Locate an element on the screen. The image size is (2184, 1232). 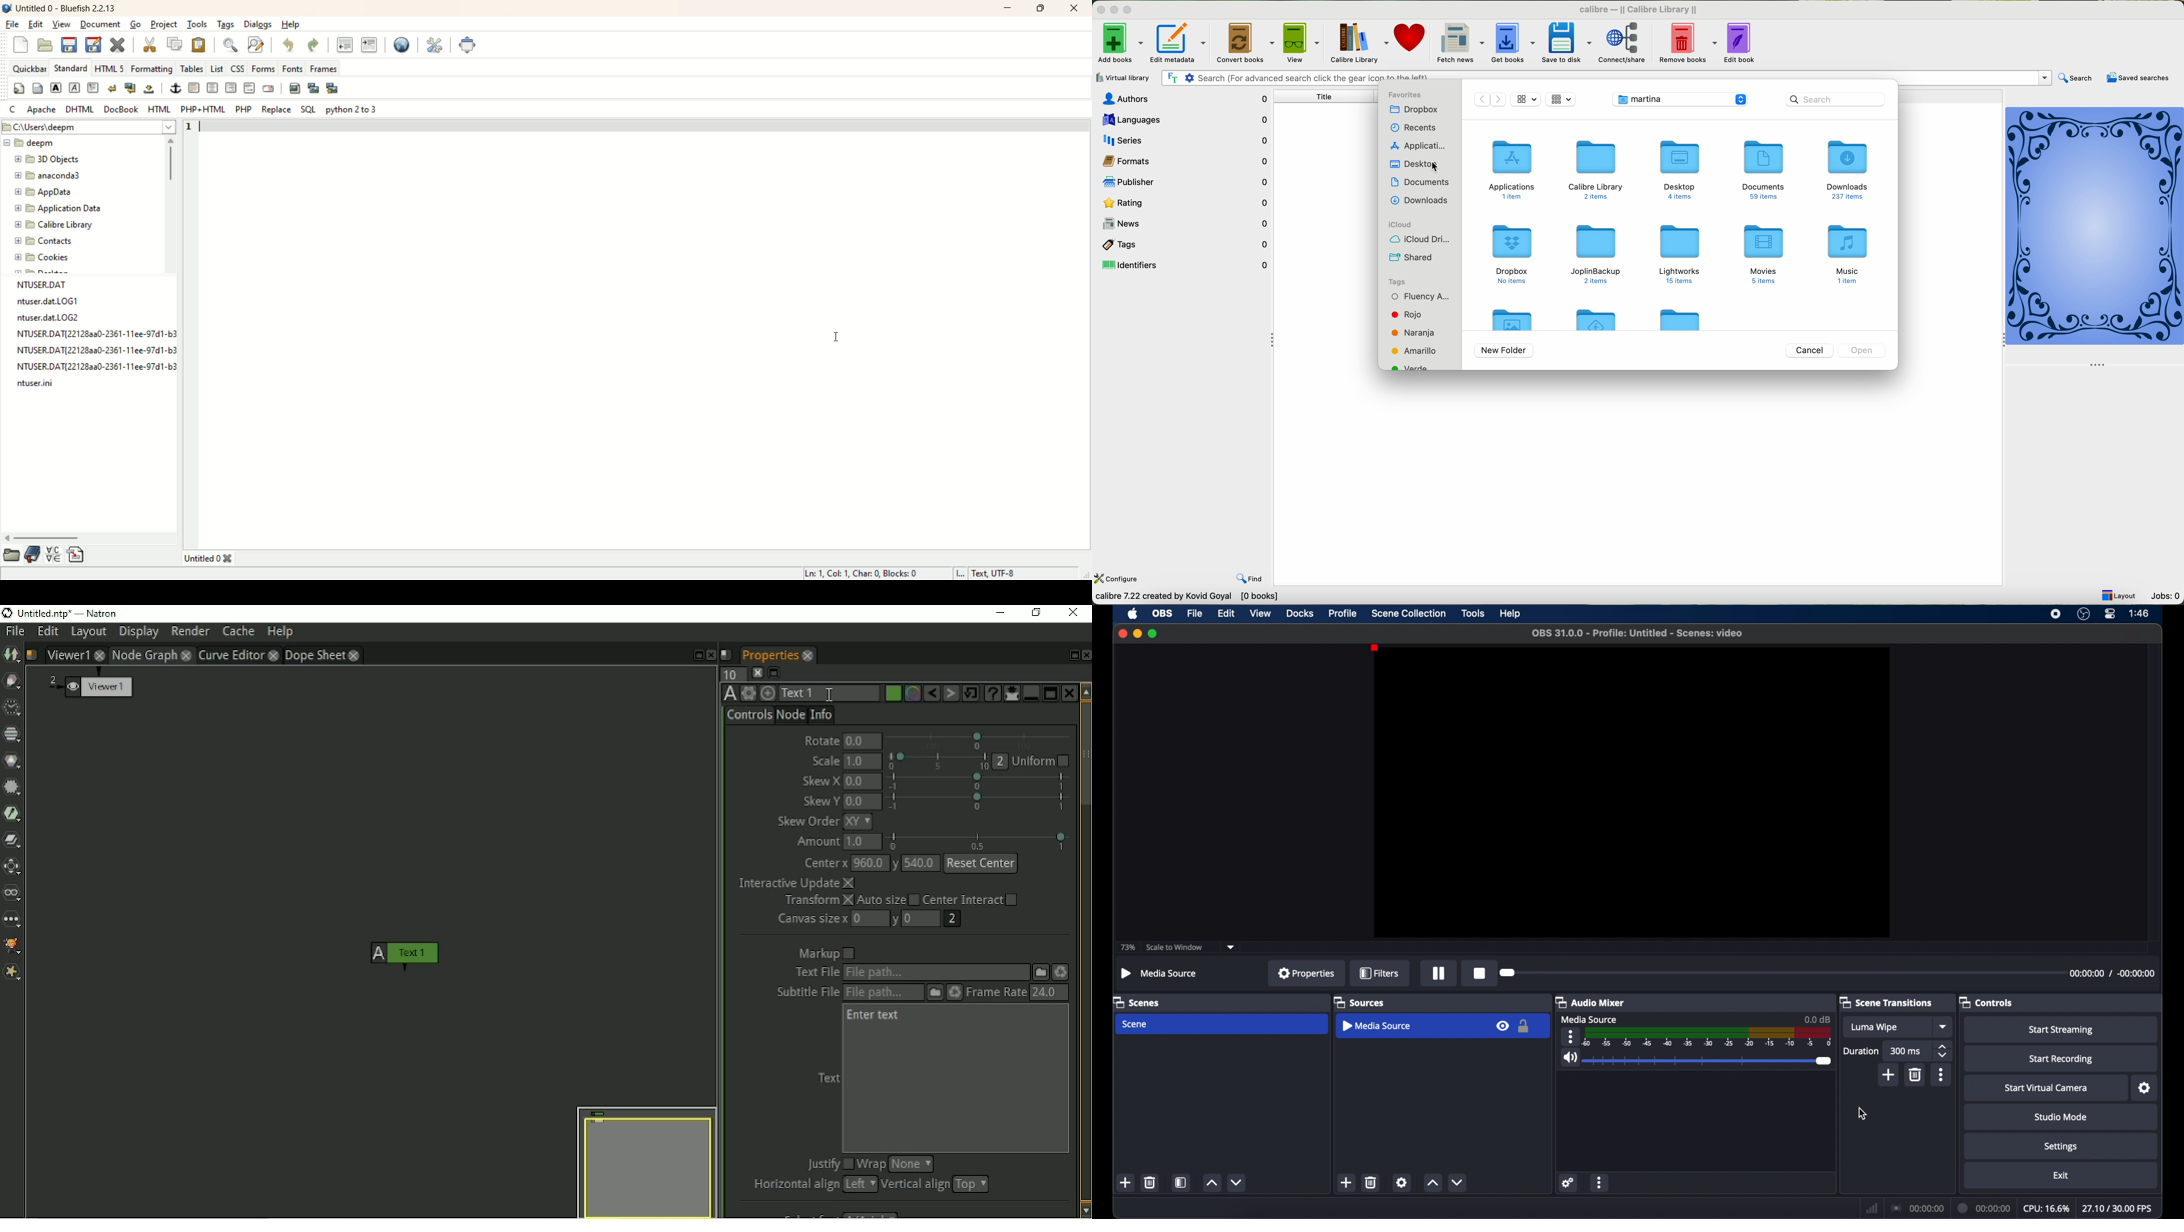
scale to window is located at coordinates (1174, 947).